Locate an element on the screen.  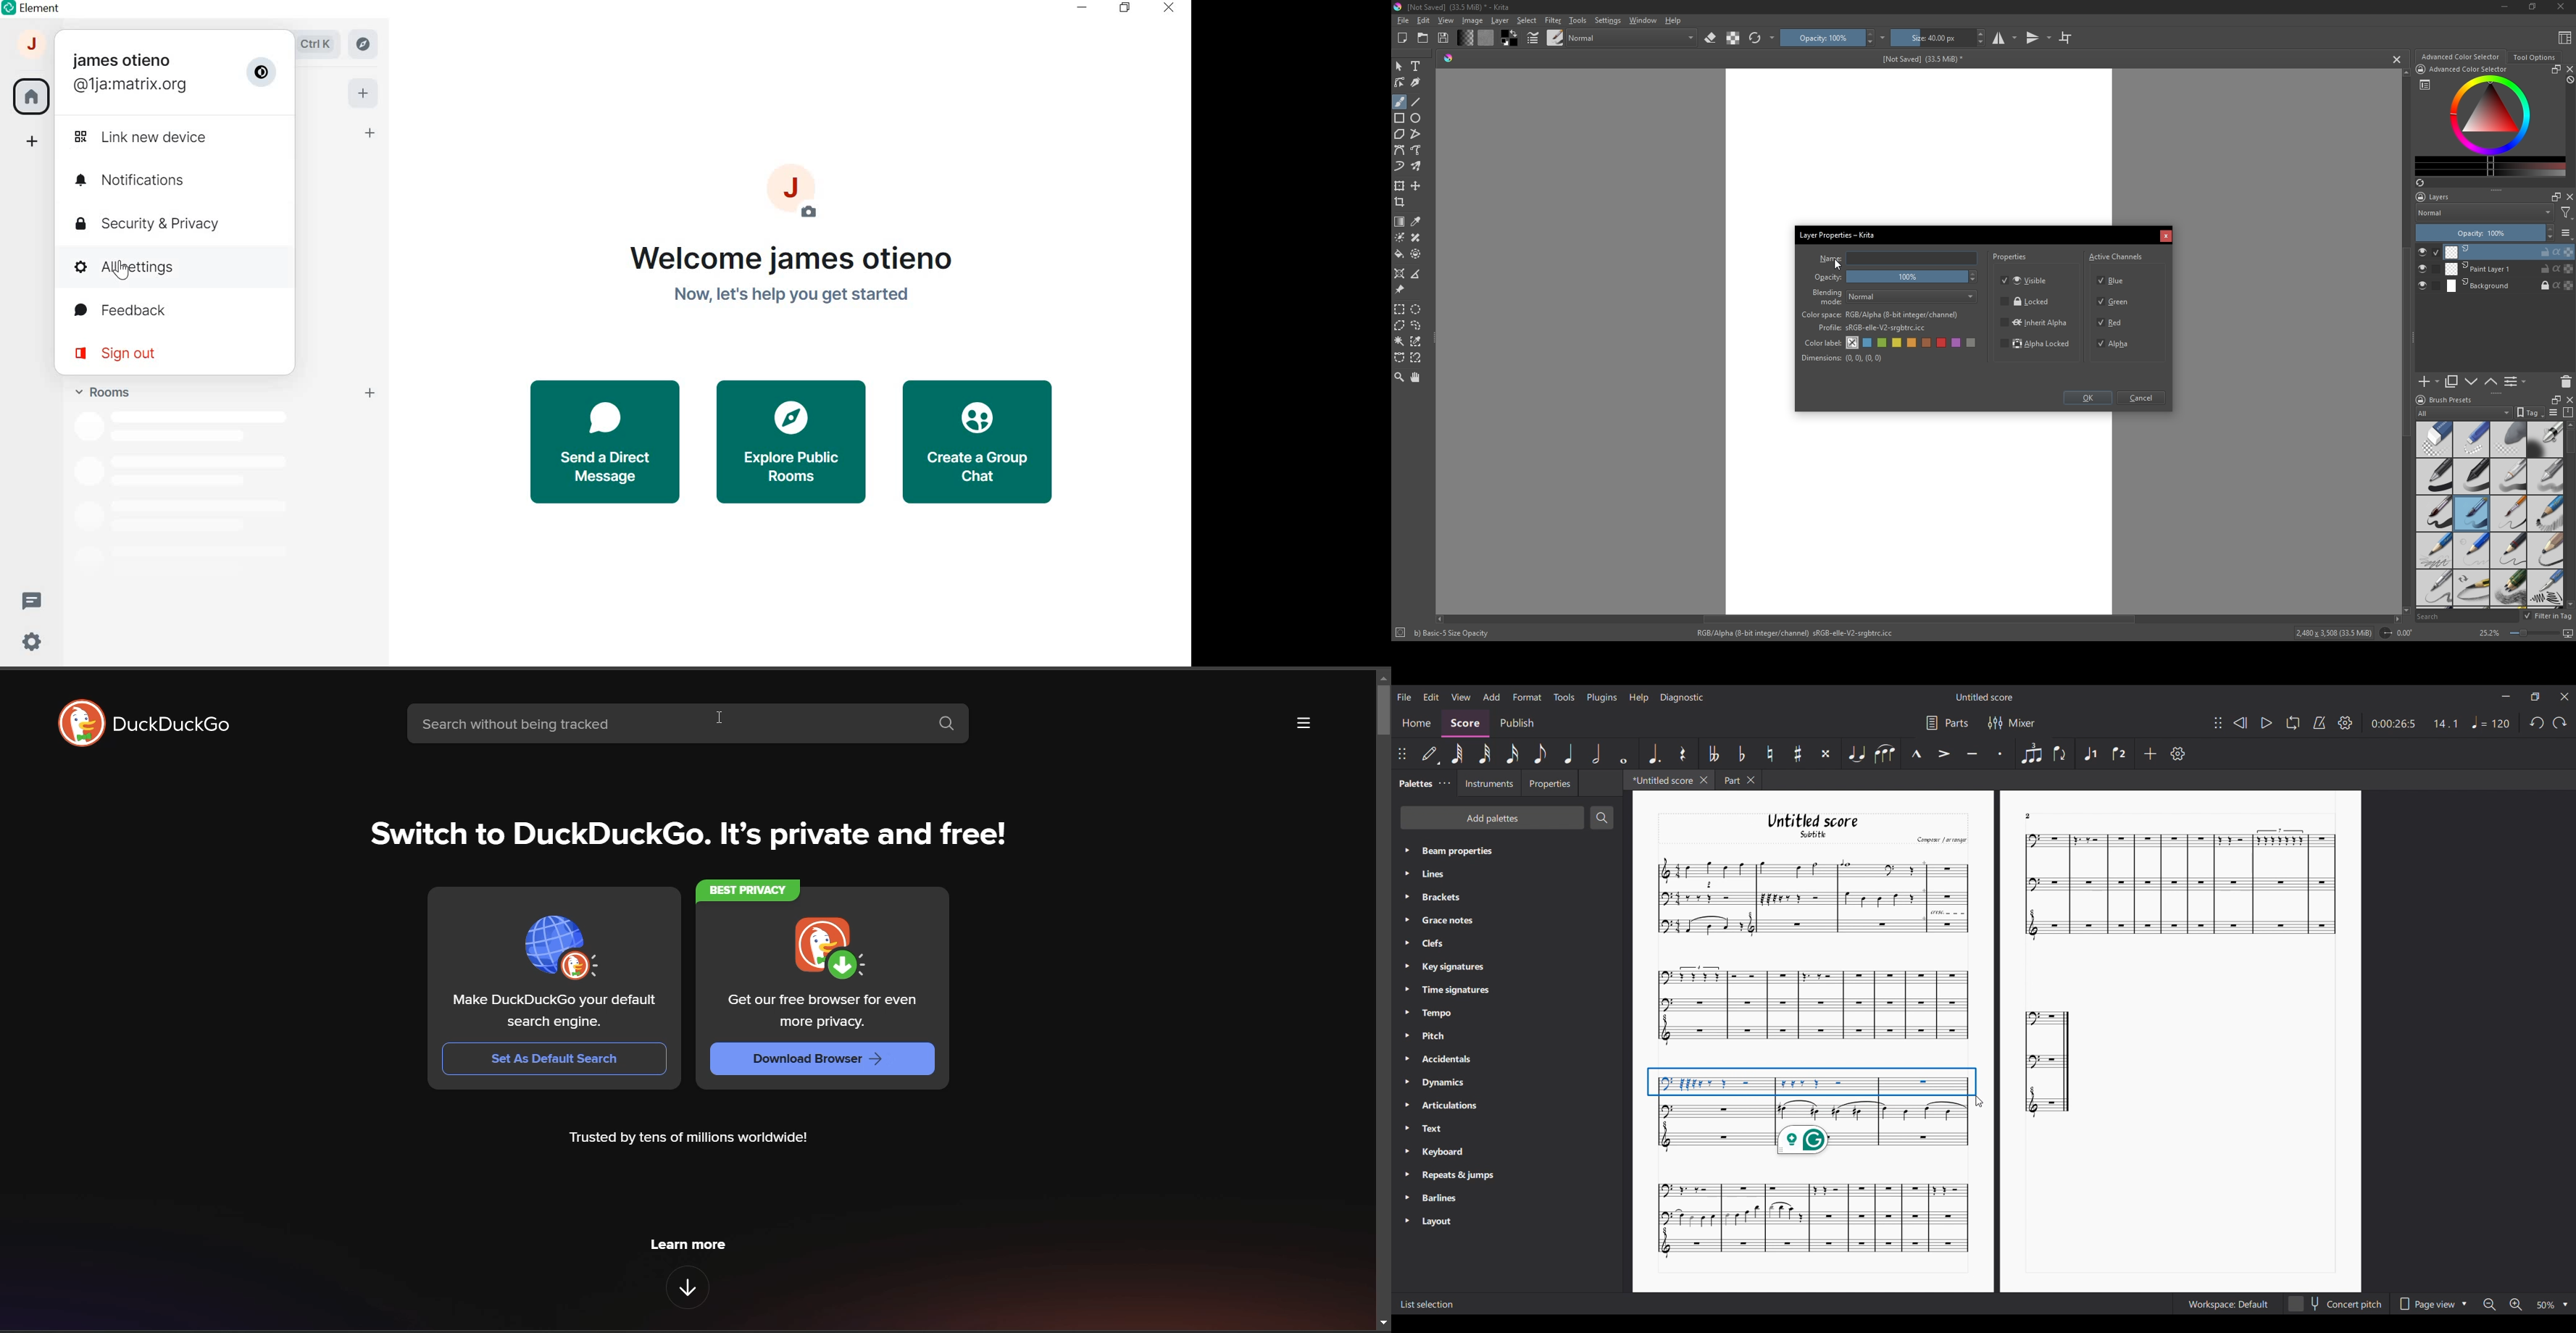
2 is located at coordinates (2028, 815).